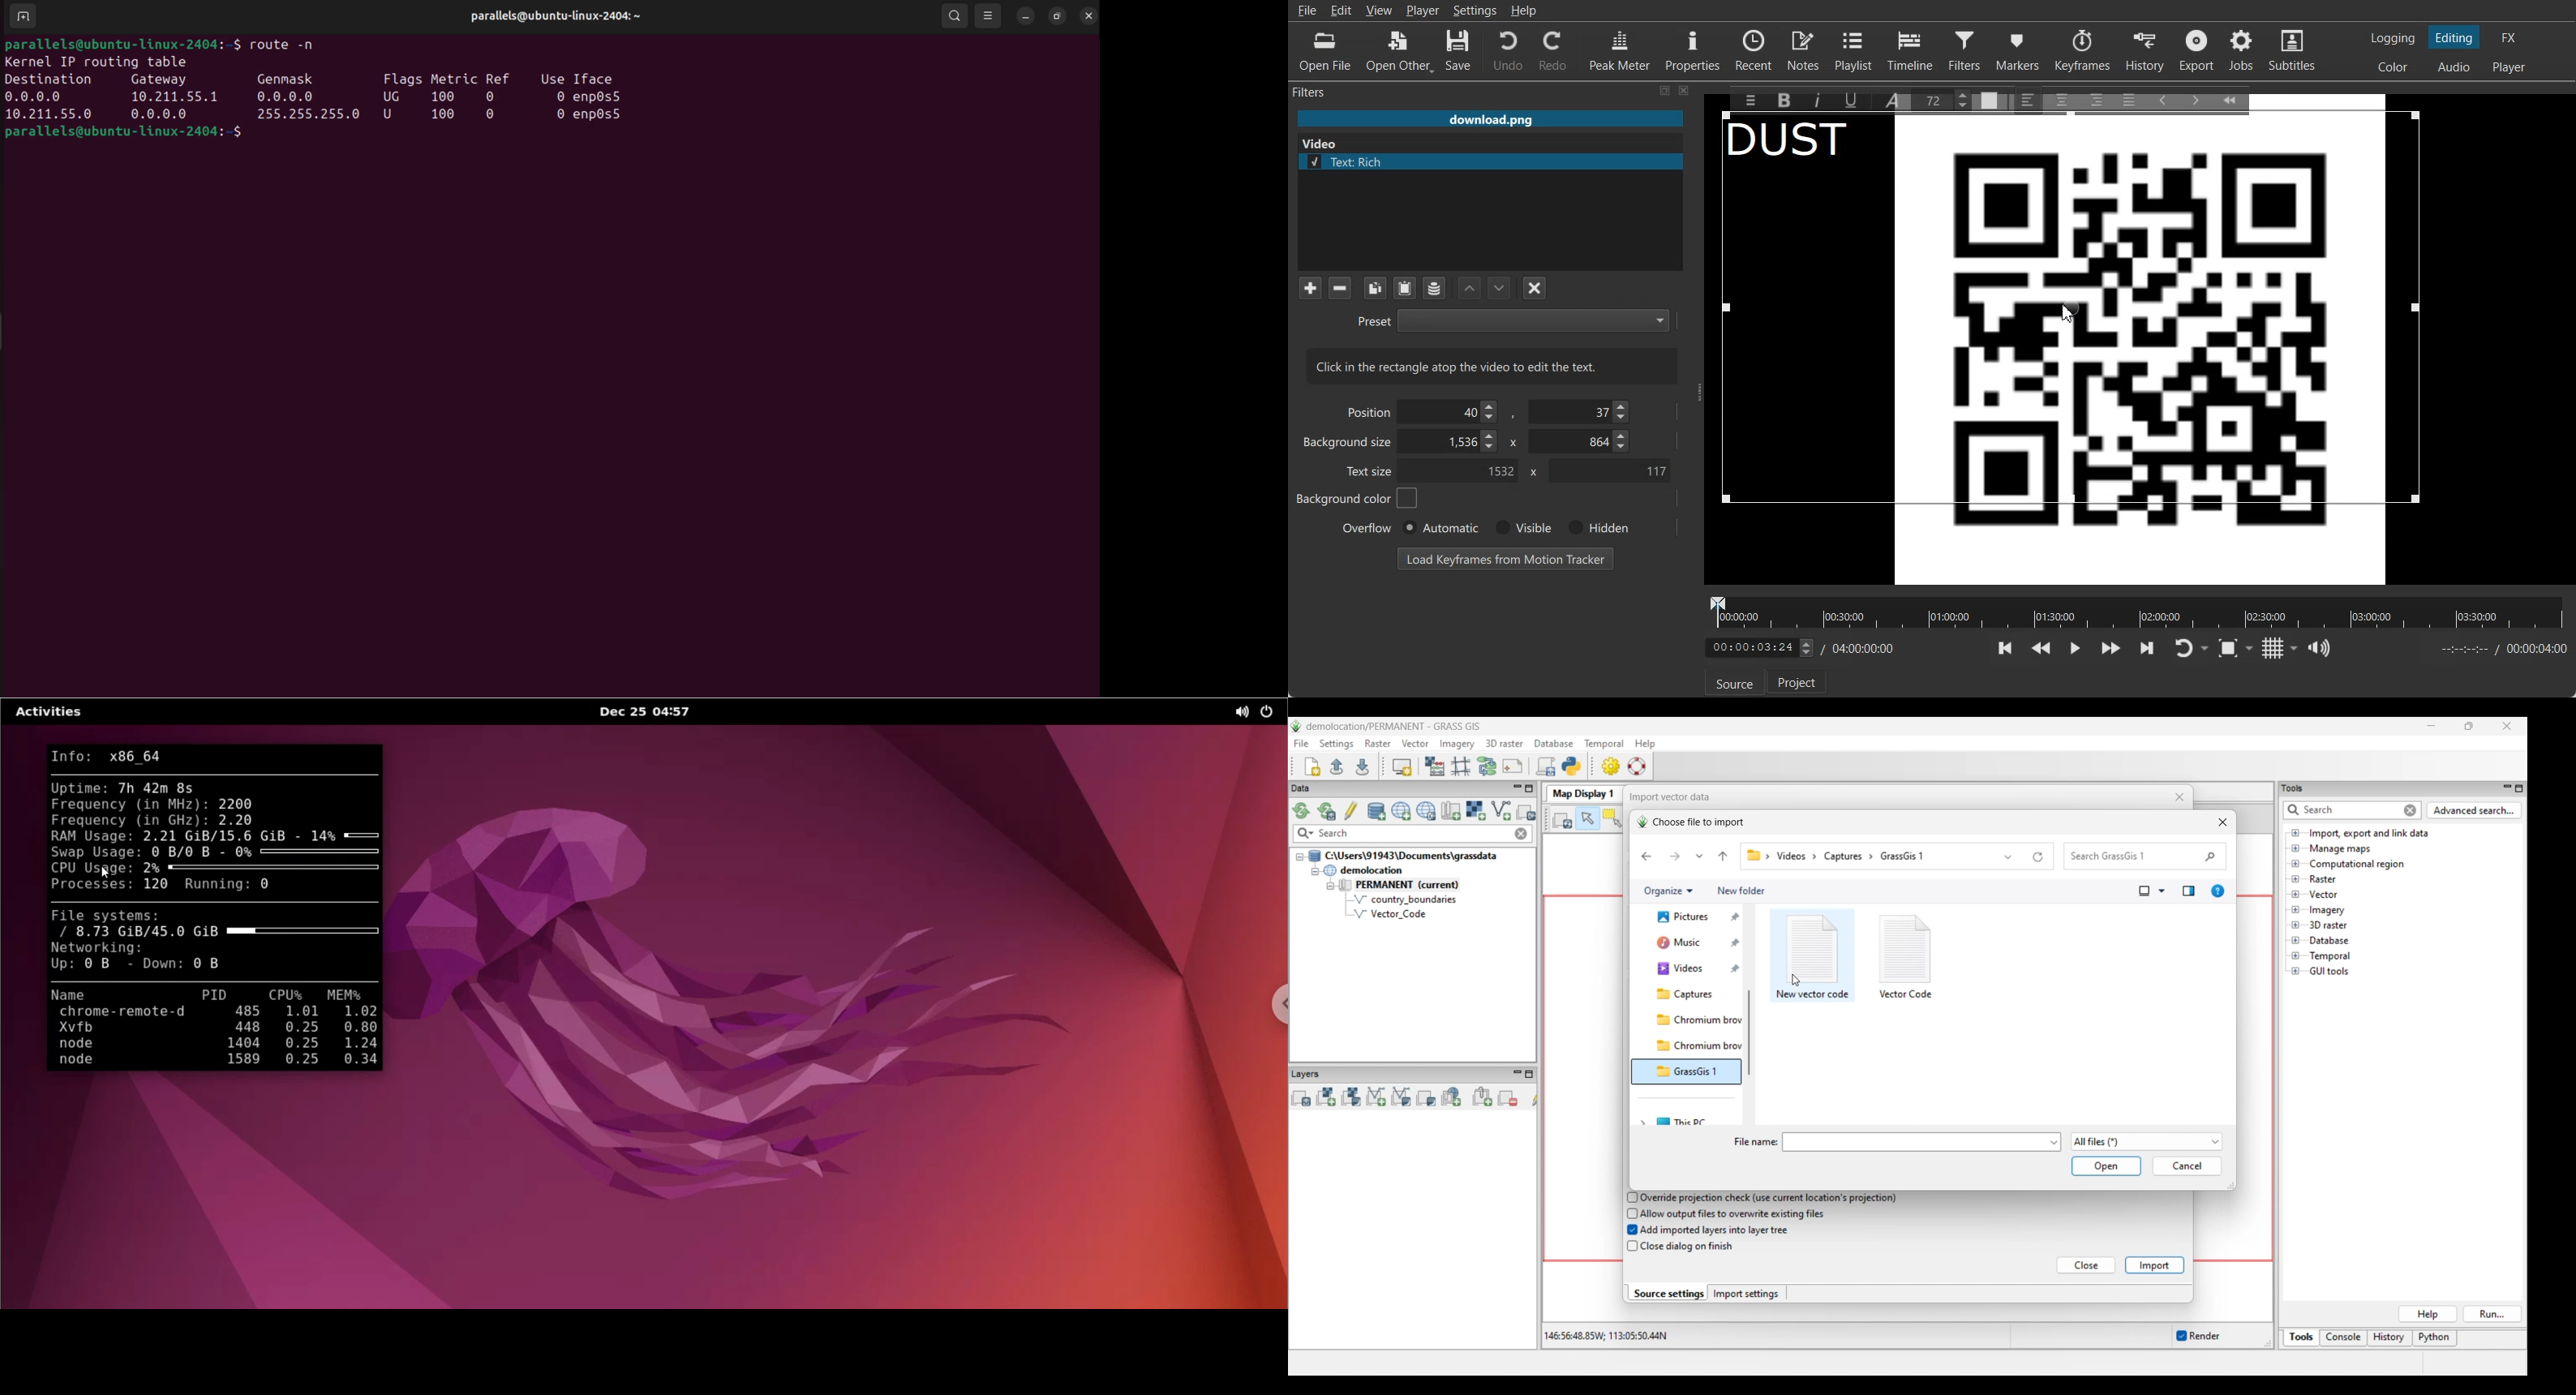 The image size is (2576, 1400). Describe the element at coordinates (288, 78) in the screenshot. I see `genmask` at that location.